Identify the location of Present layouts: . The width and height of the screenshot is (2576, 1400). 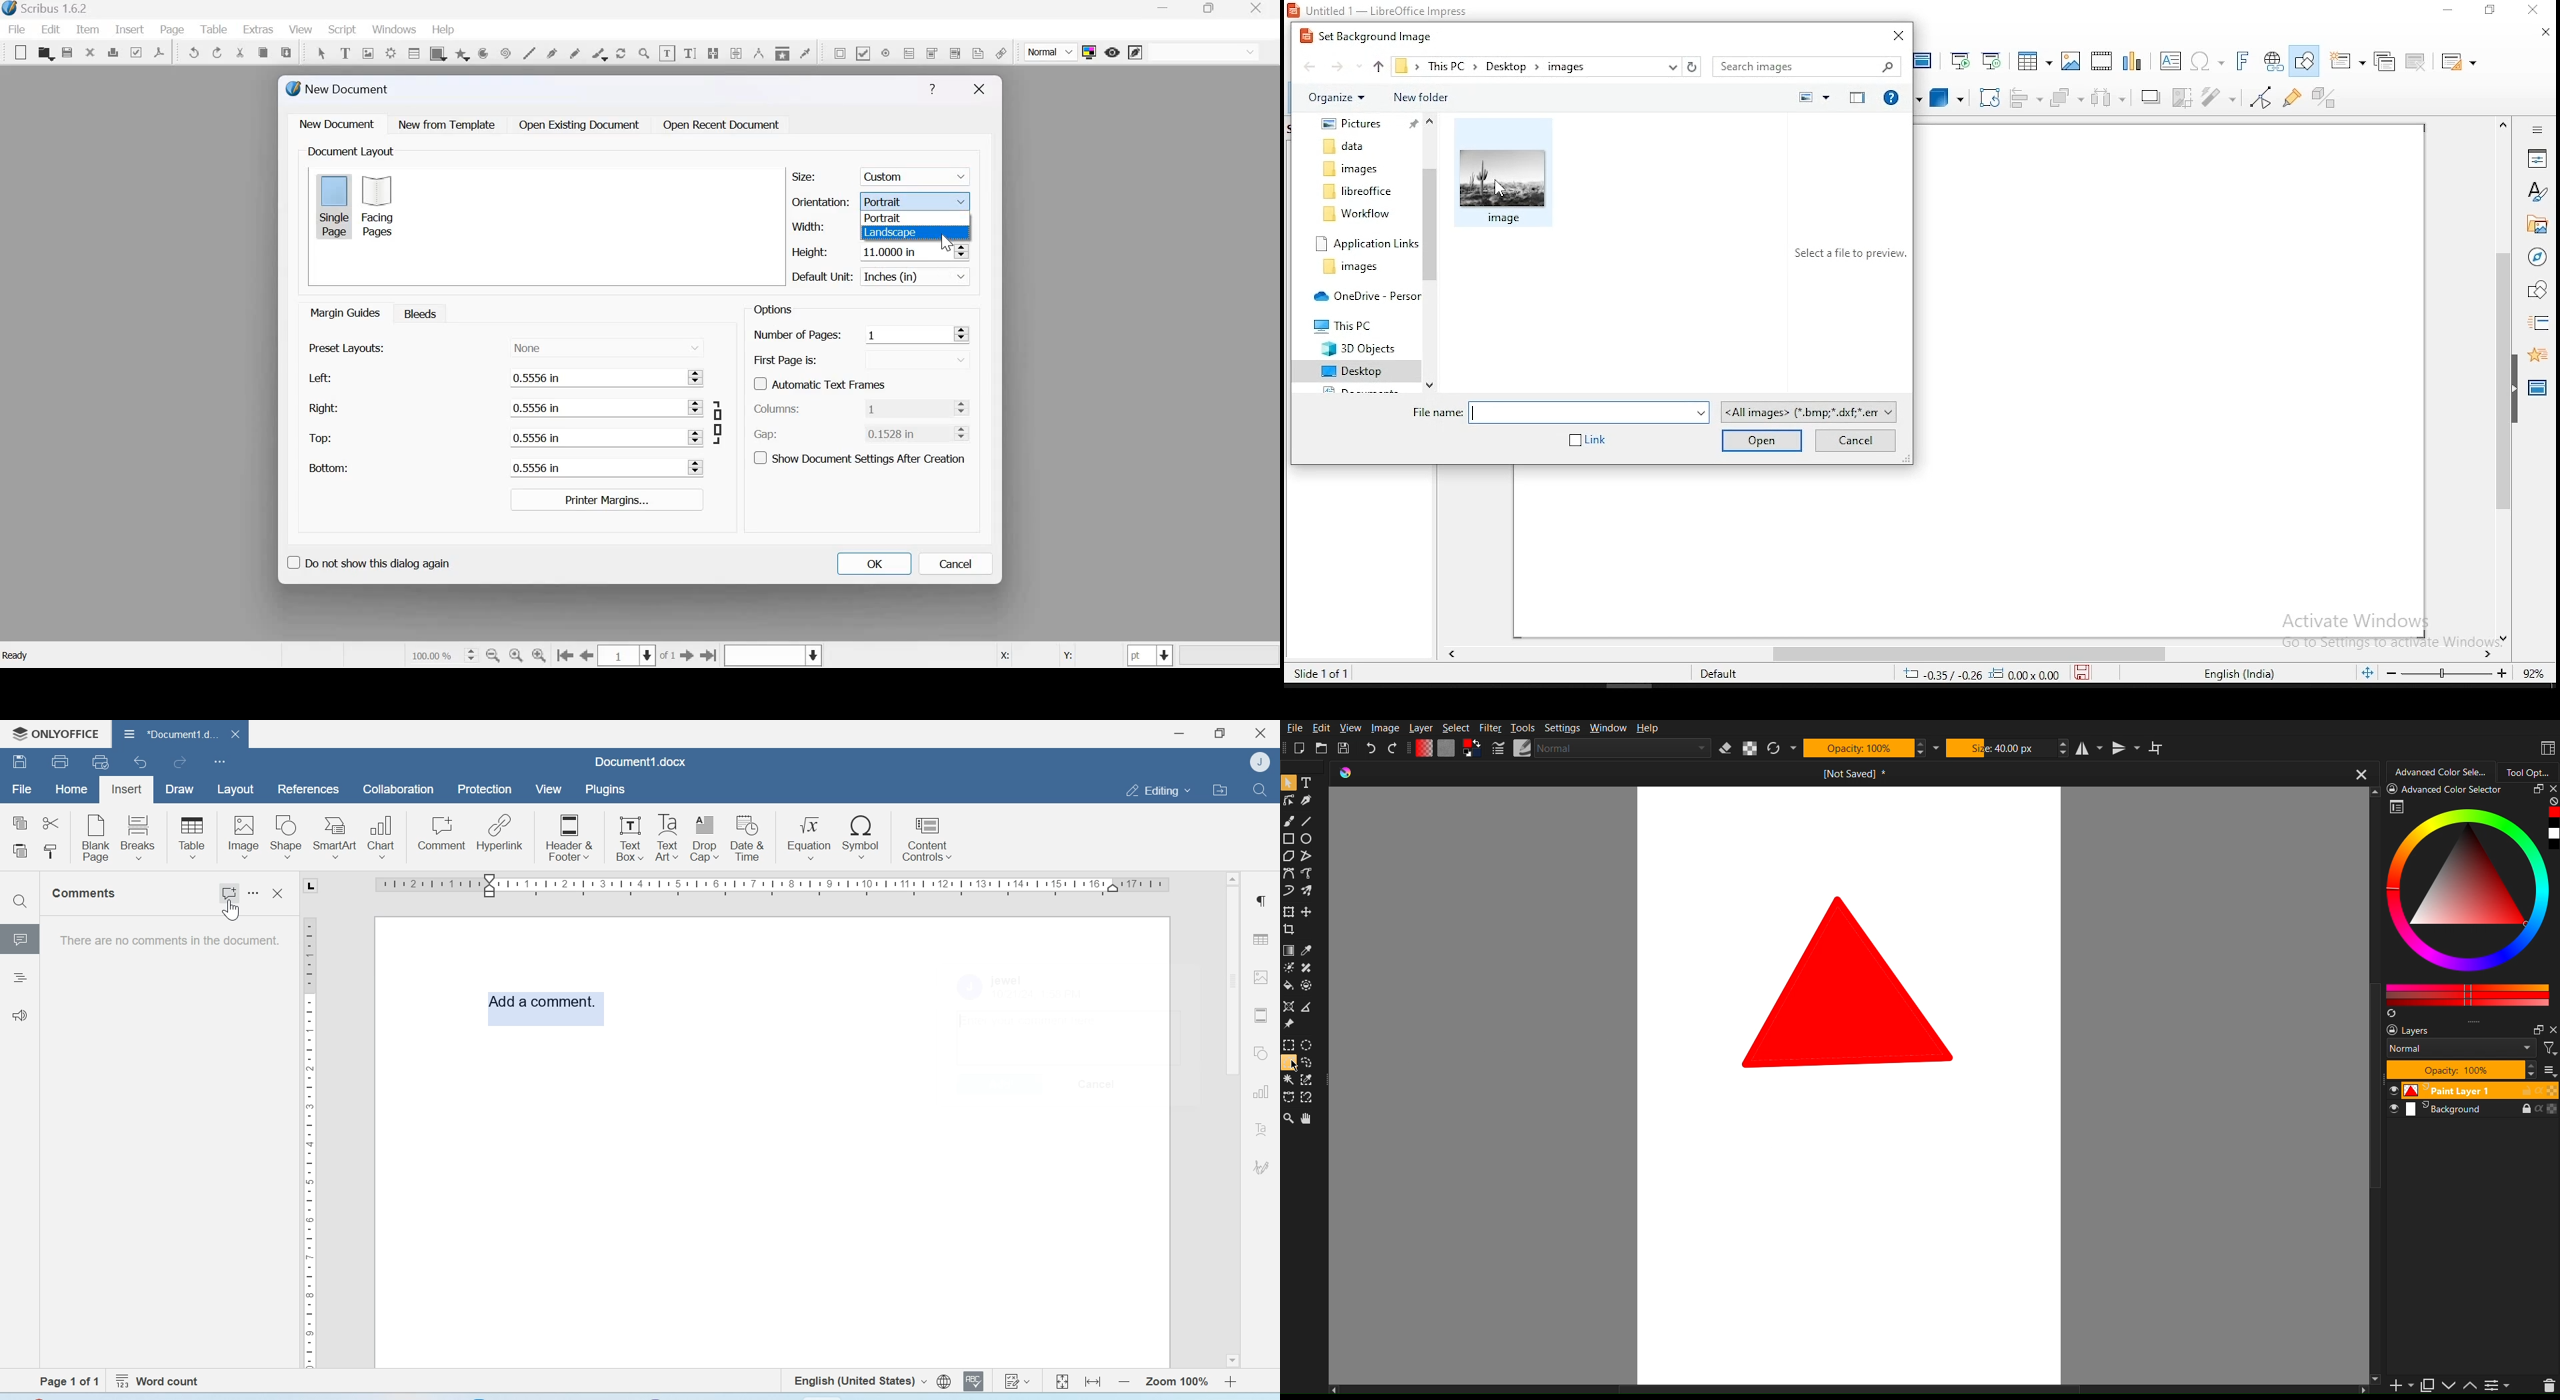
(347, 347).